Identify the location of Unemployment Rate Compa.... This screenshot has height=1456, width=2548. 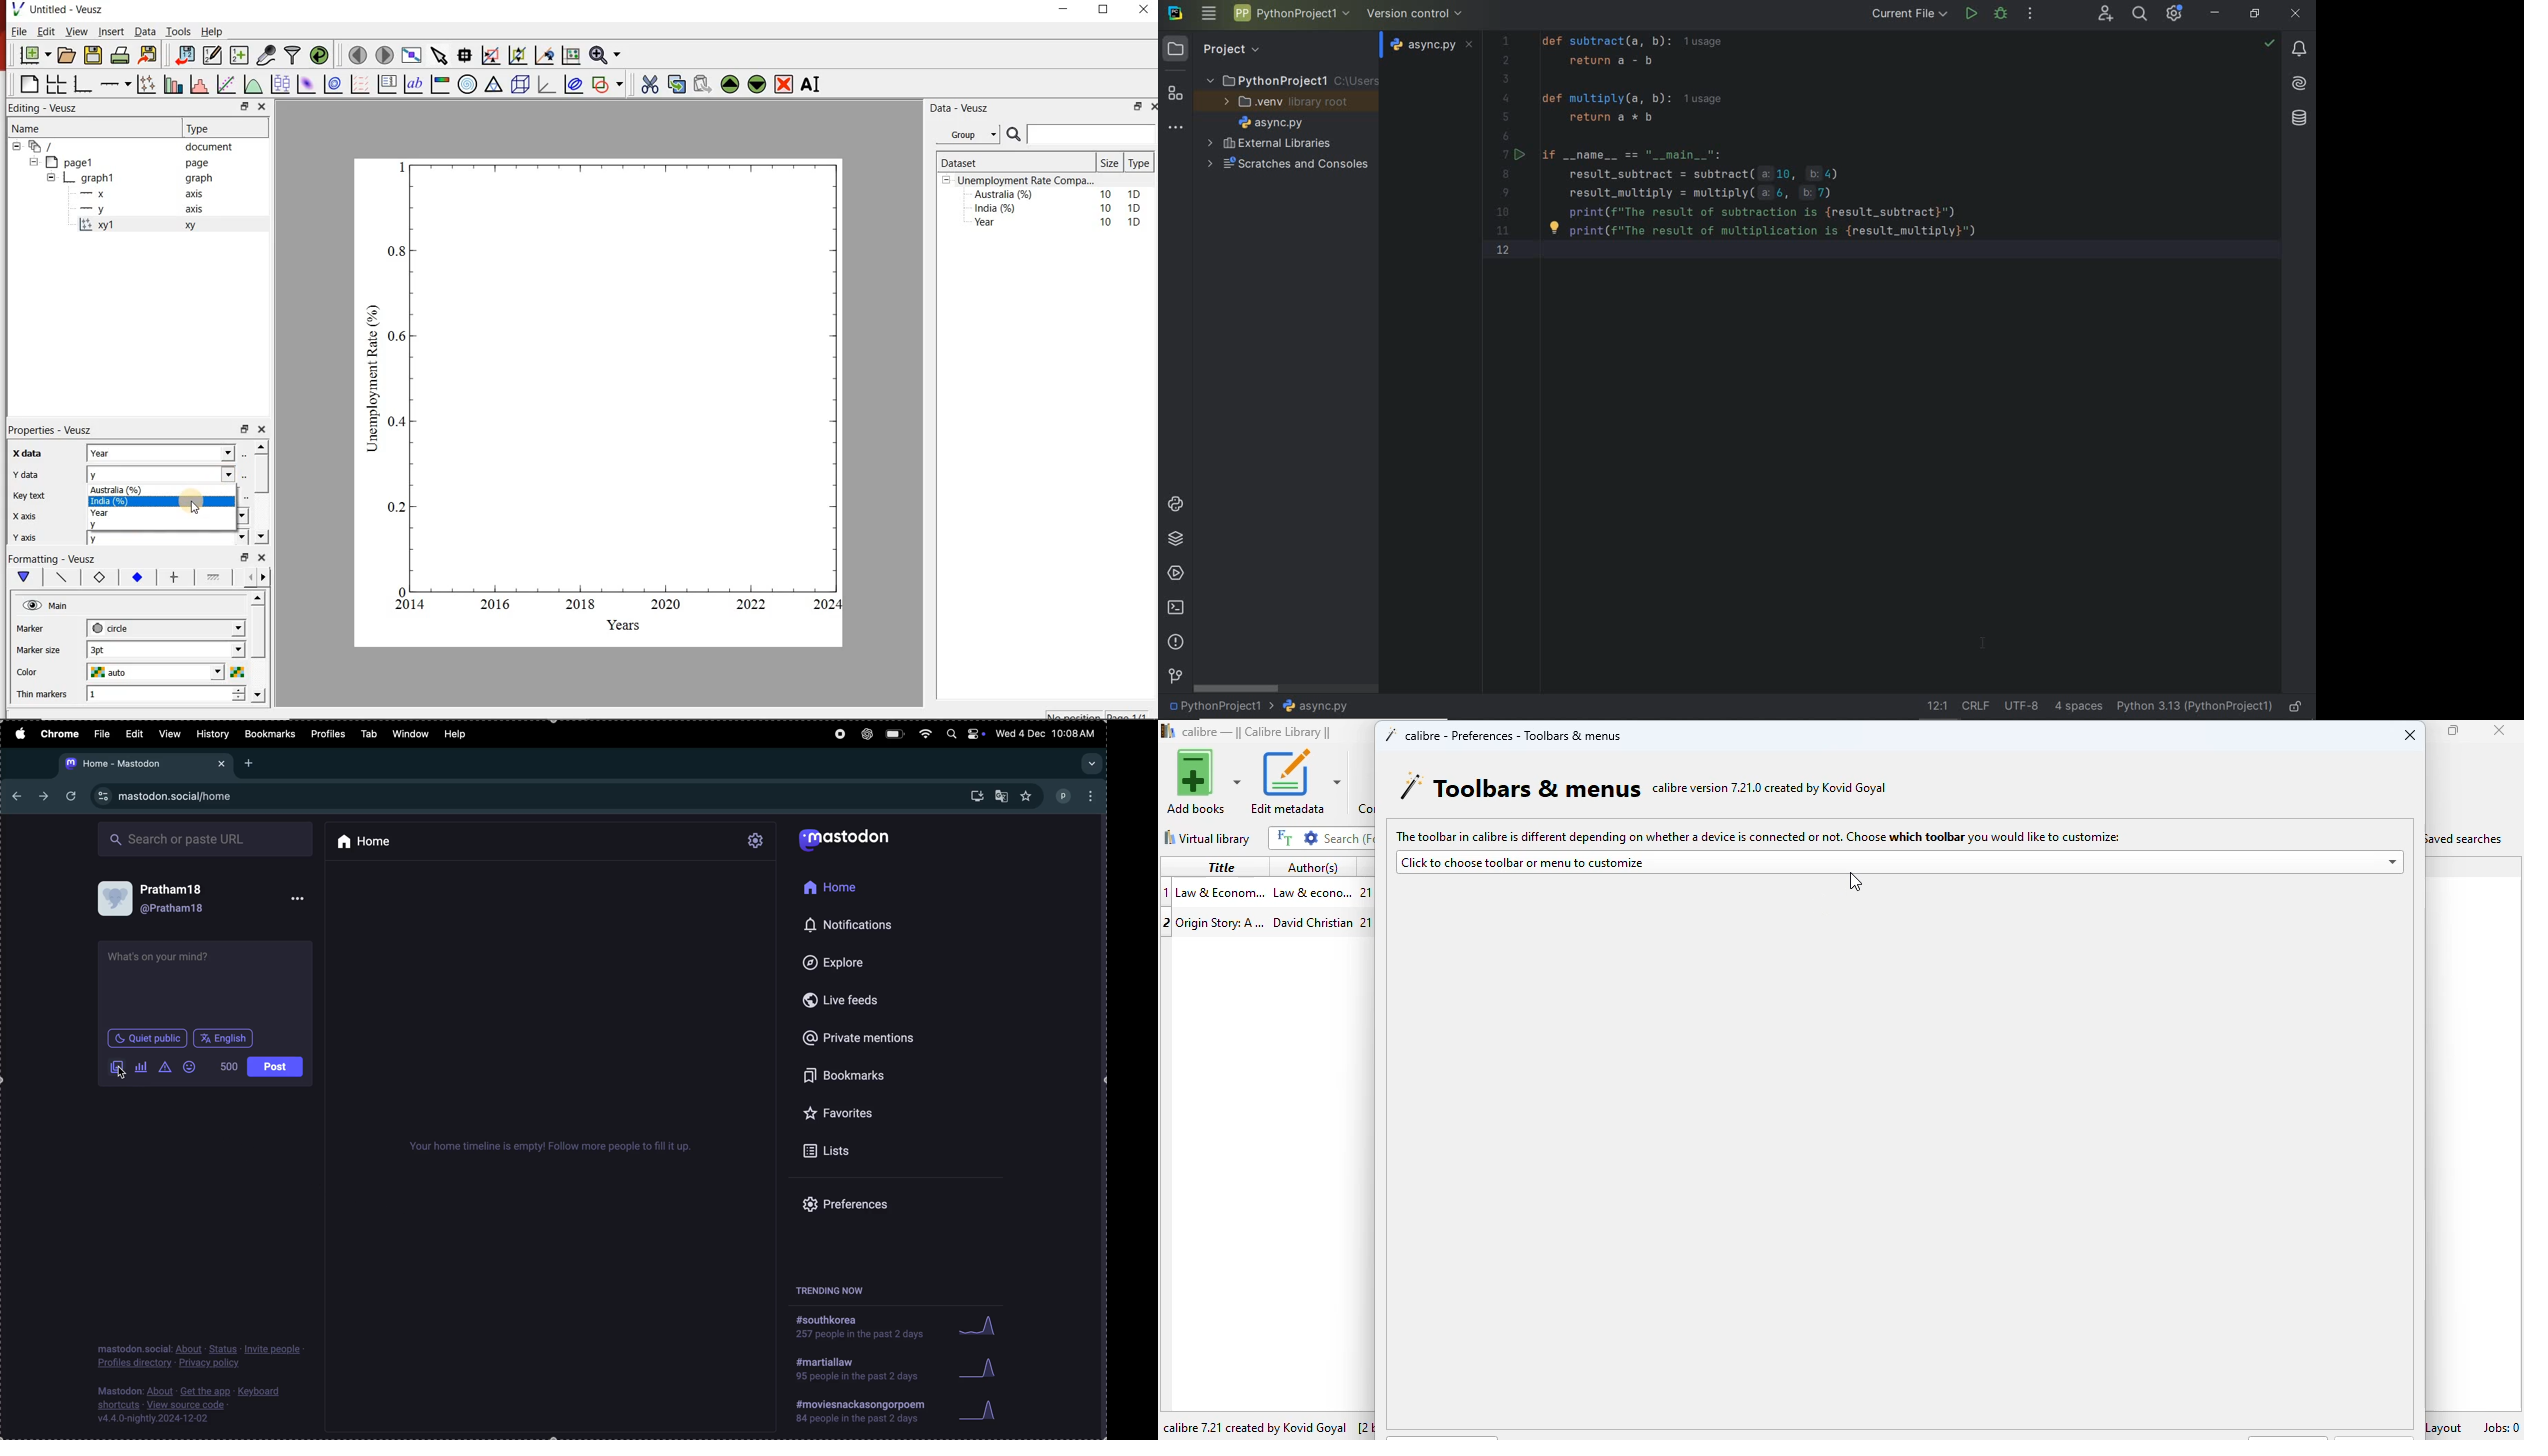
(1028, 181).